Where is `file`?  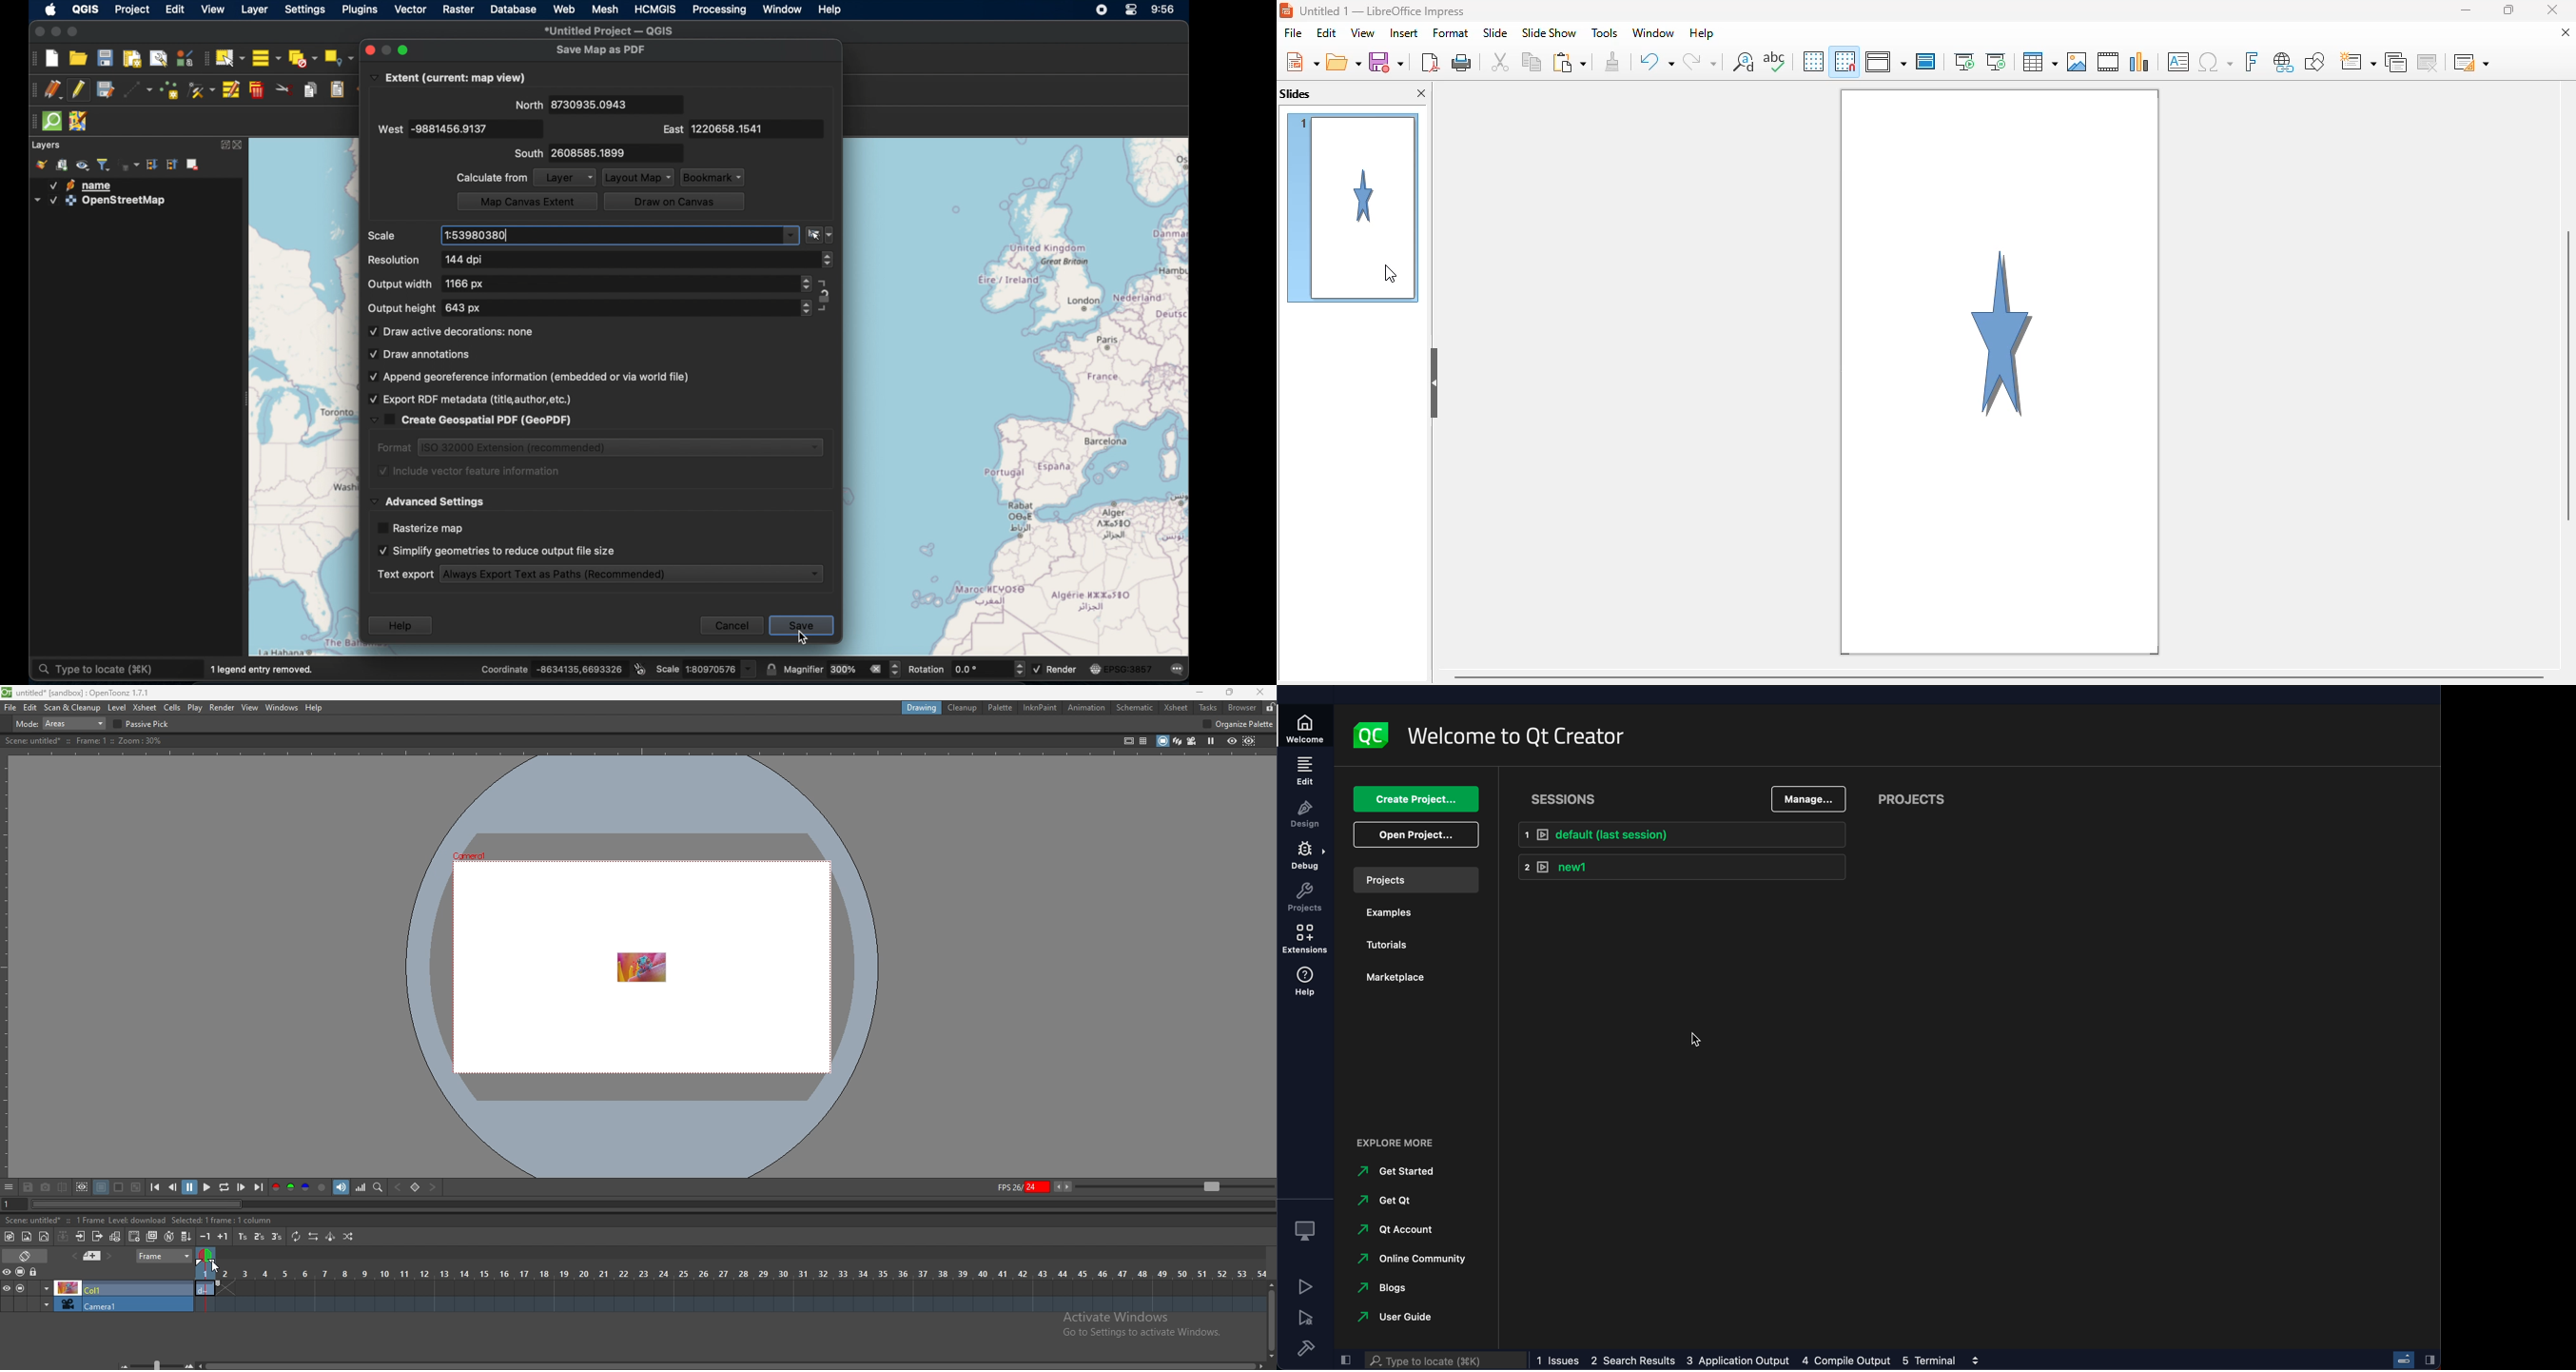 file is located at coordinates (1294, 32).